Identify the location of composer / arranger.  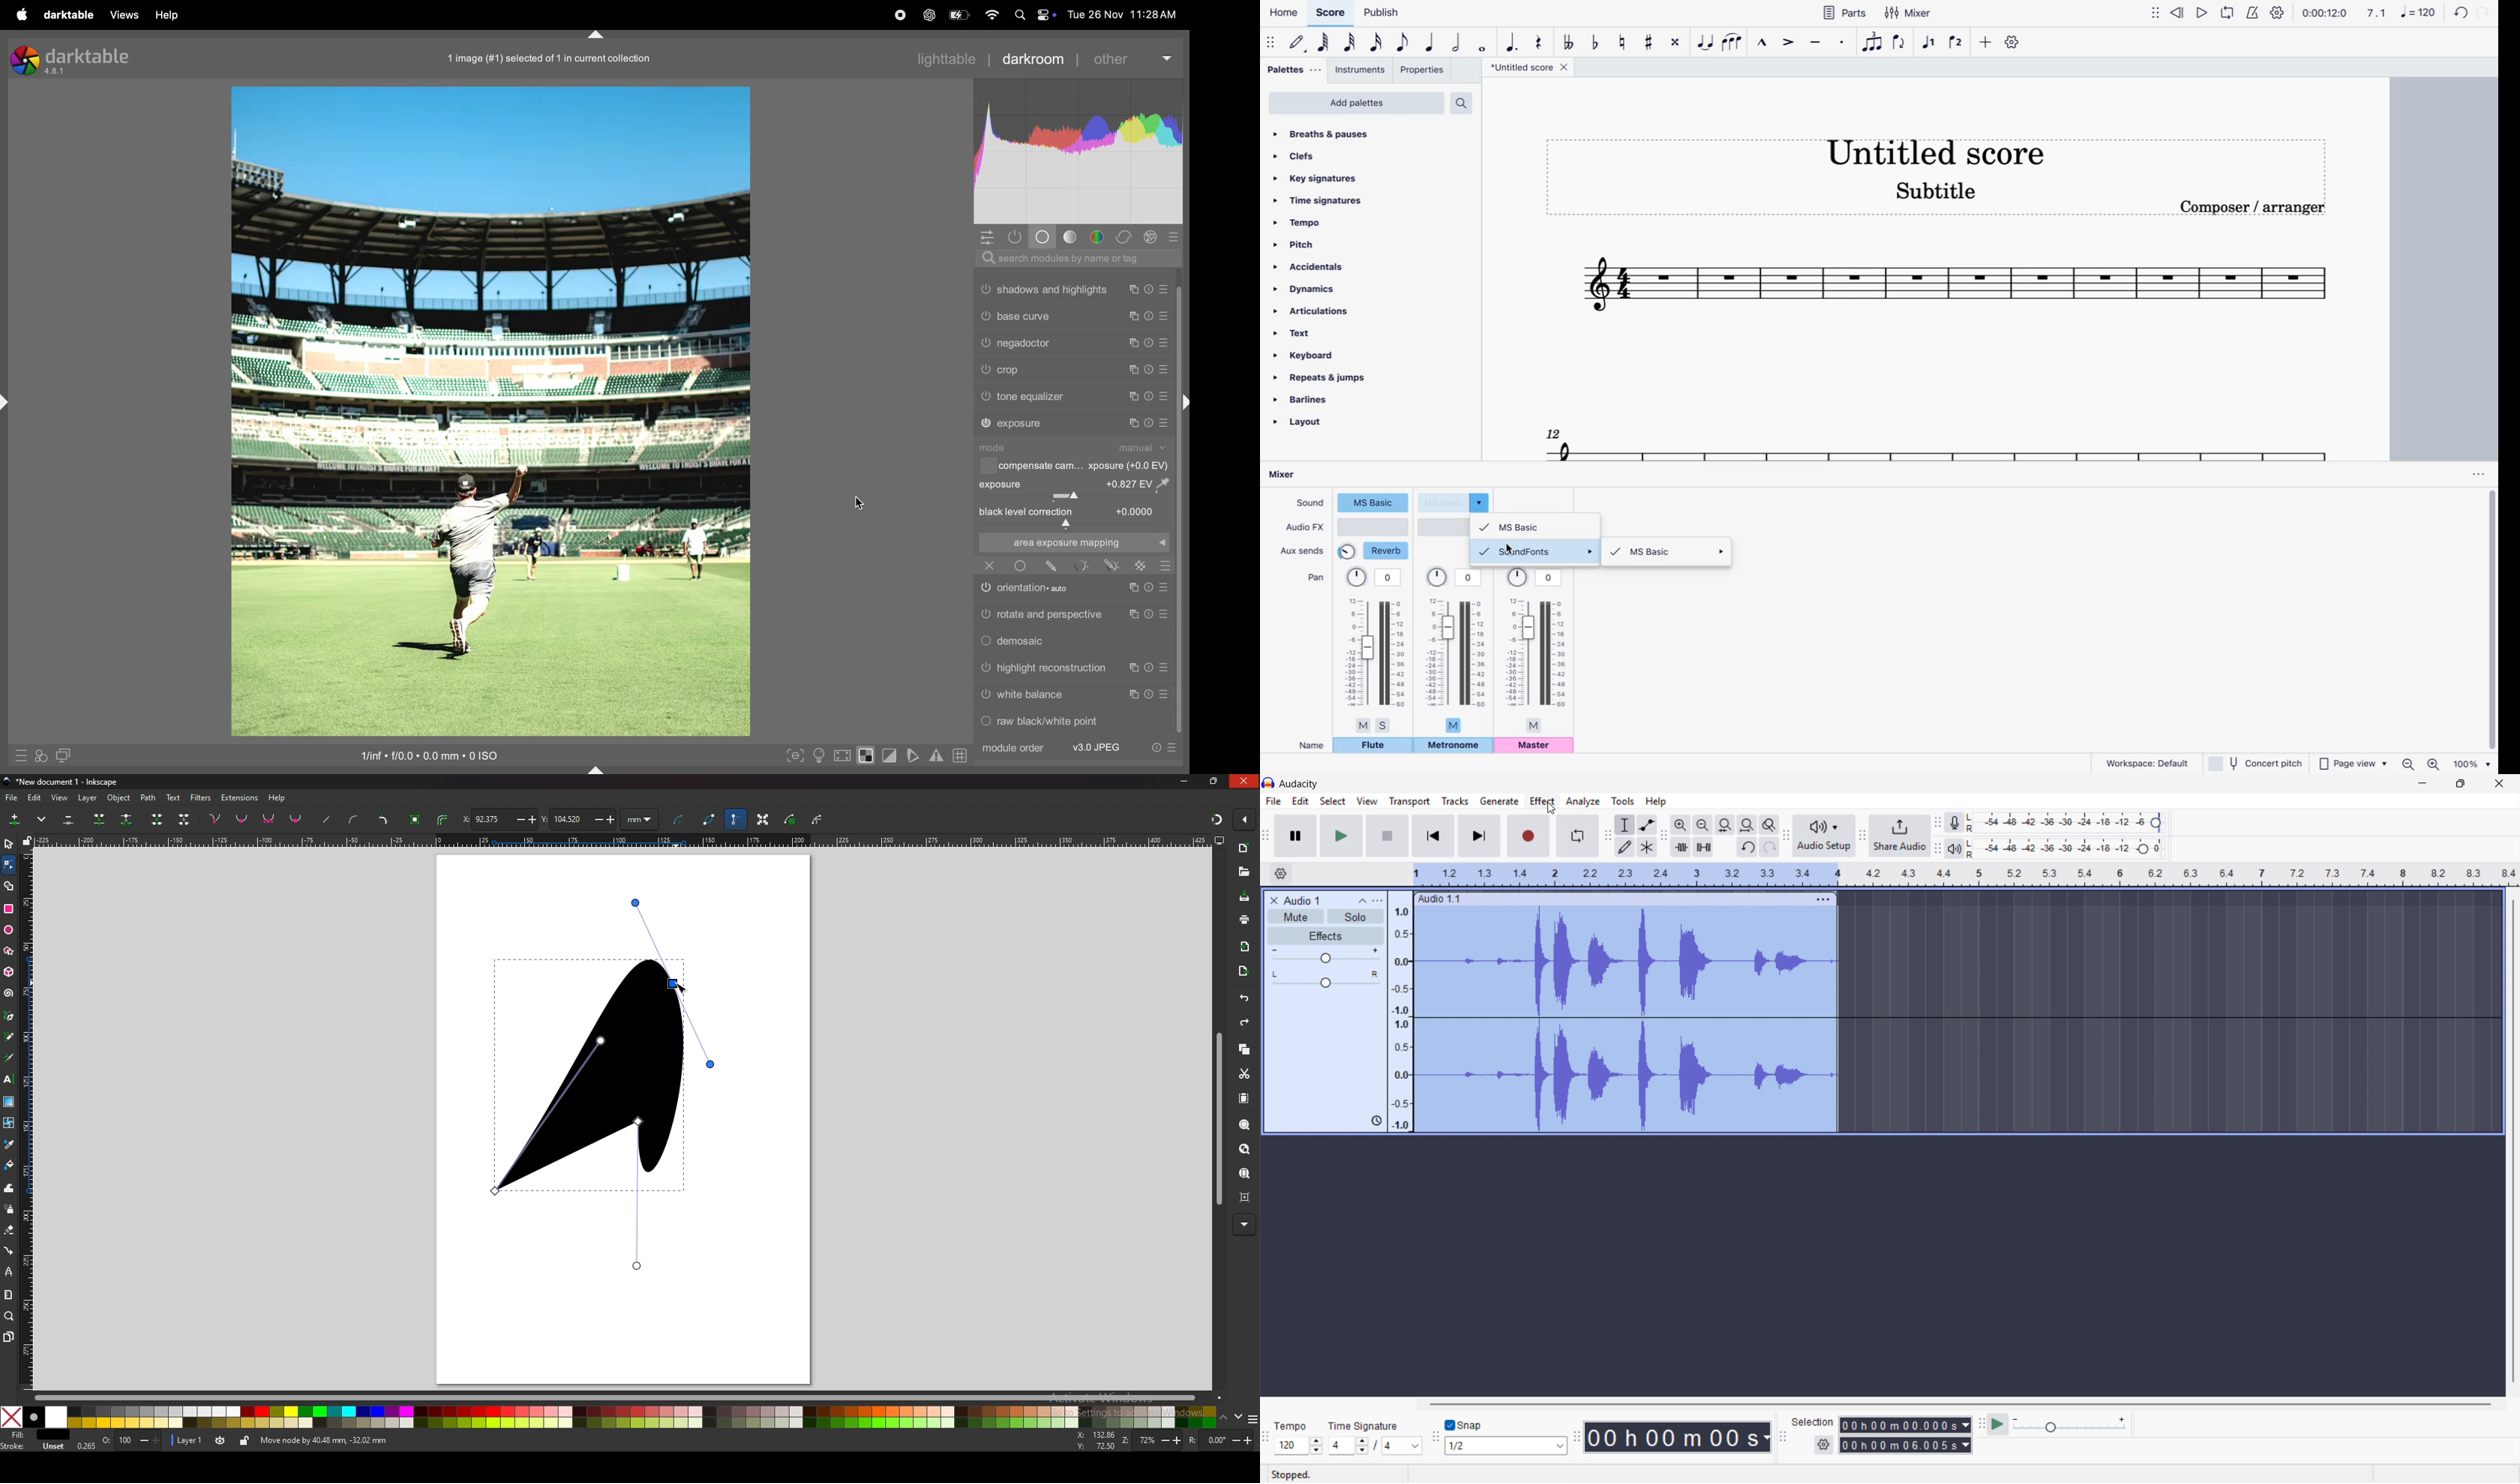
(2262, 210).